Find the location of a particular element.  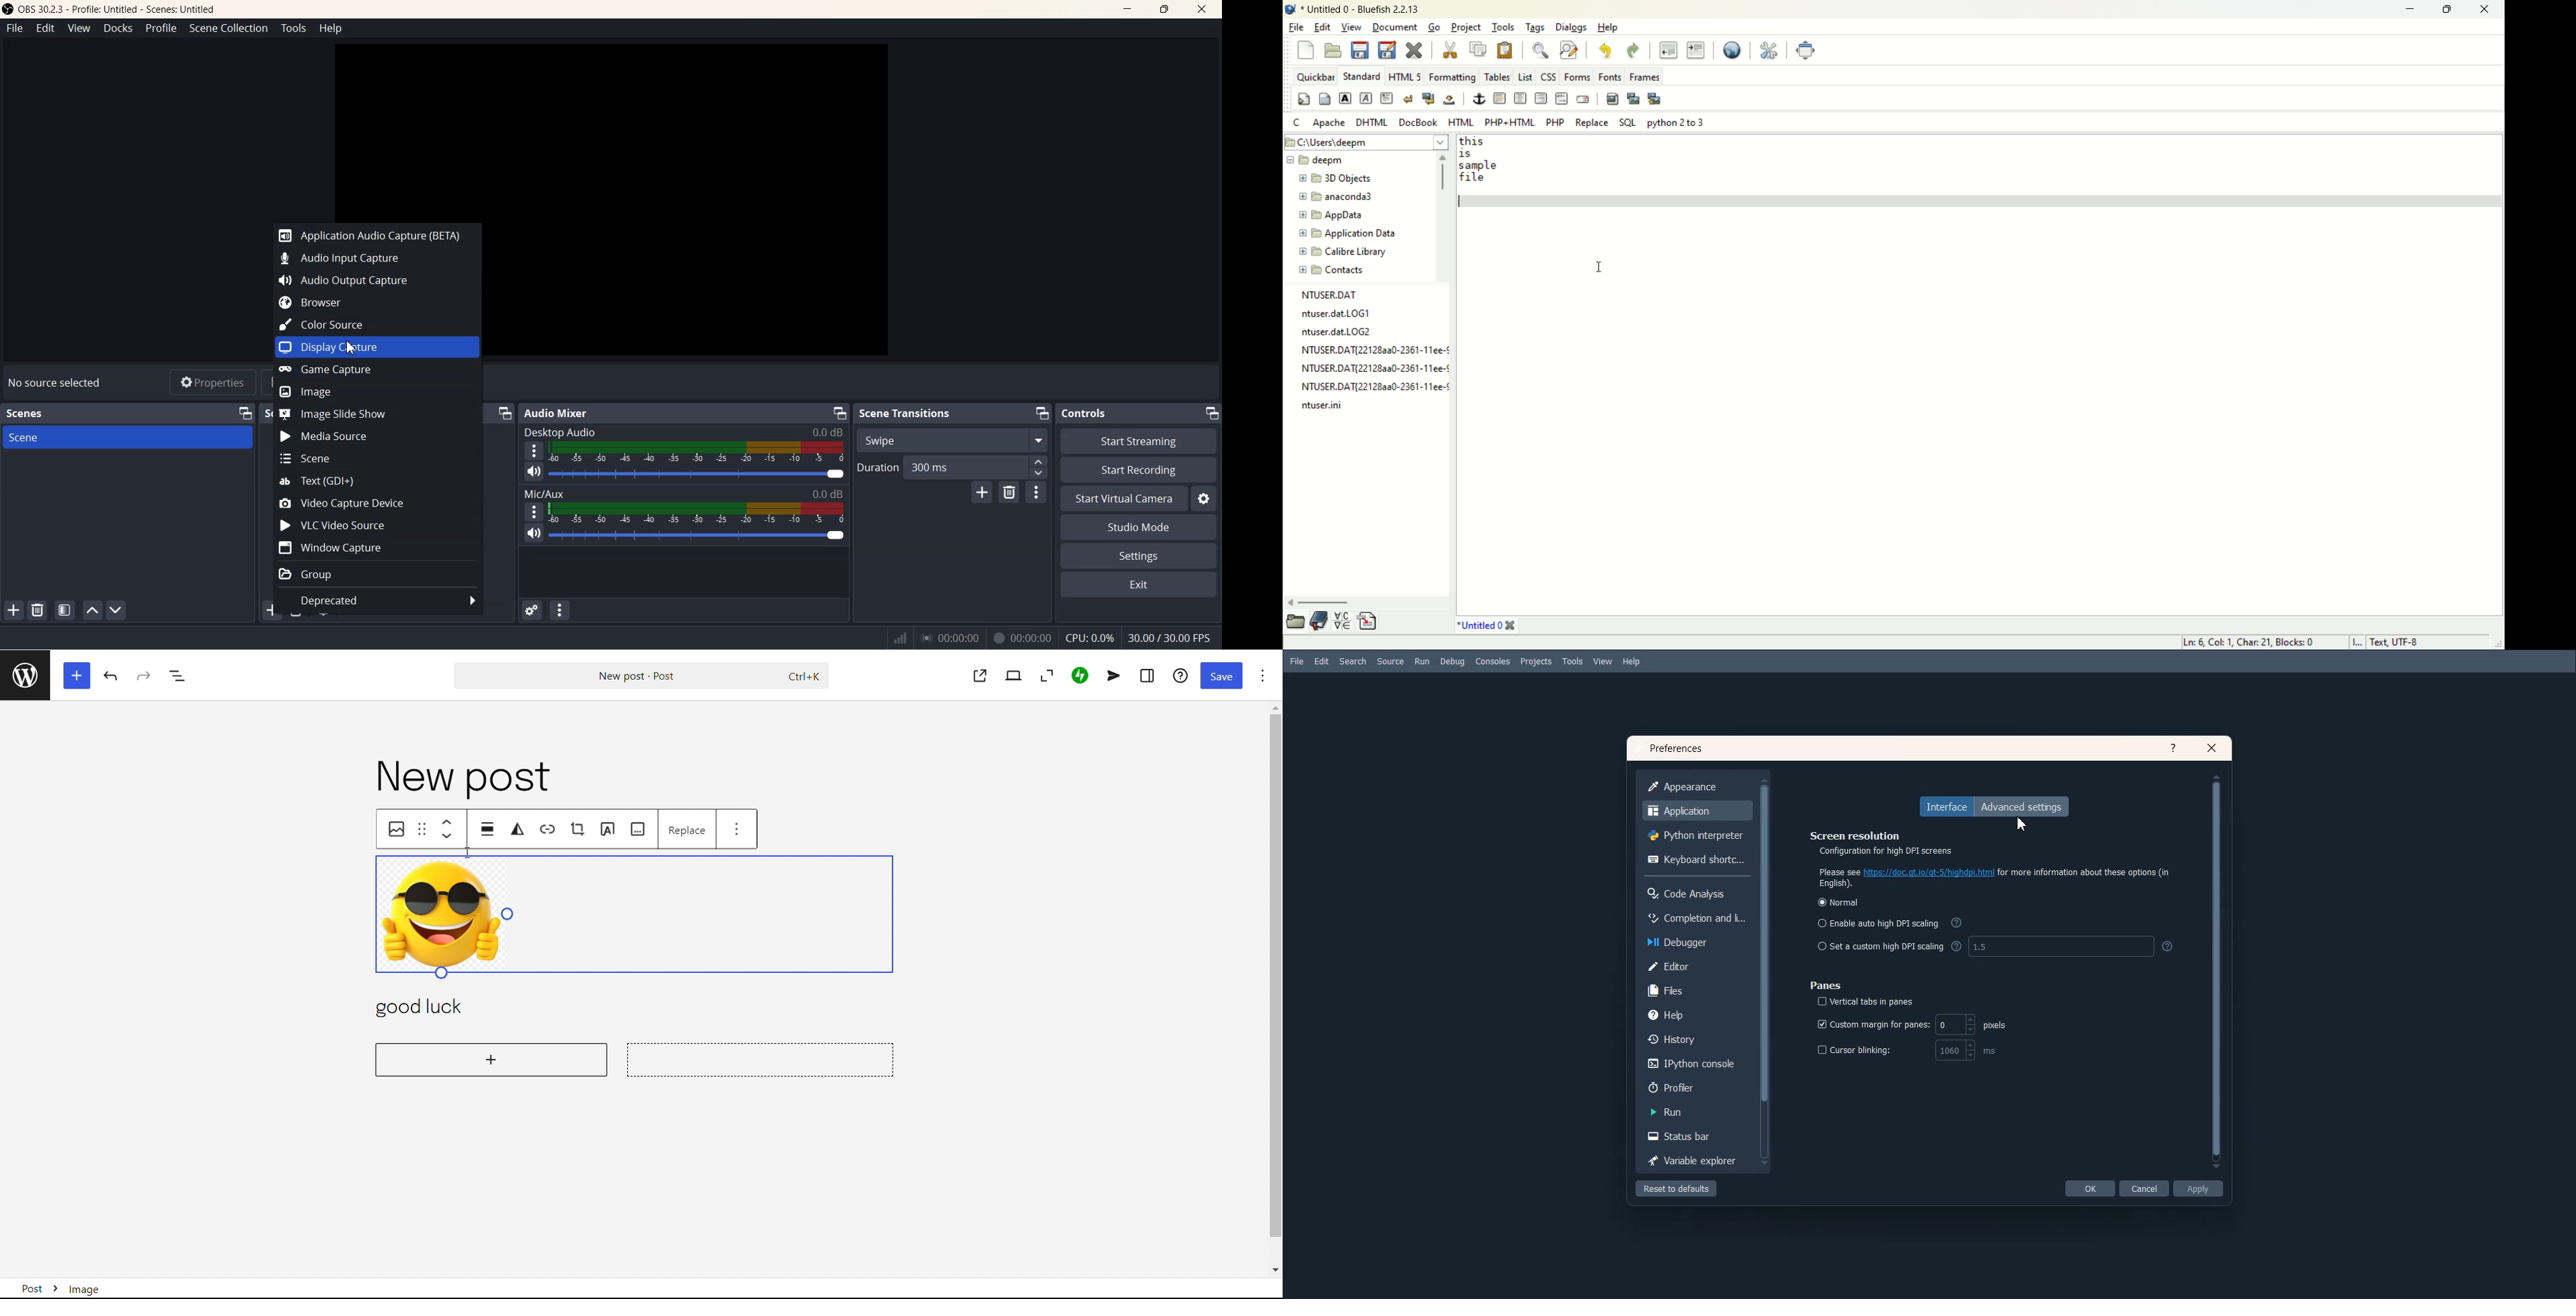

Help is located at coordinates (1632, 662).